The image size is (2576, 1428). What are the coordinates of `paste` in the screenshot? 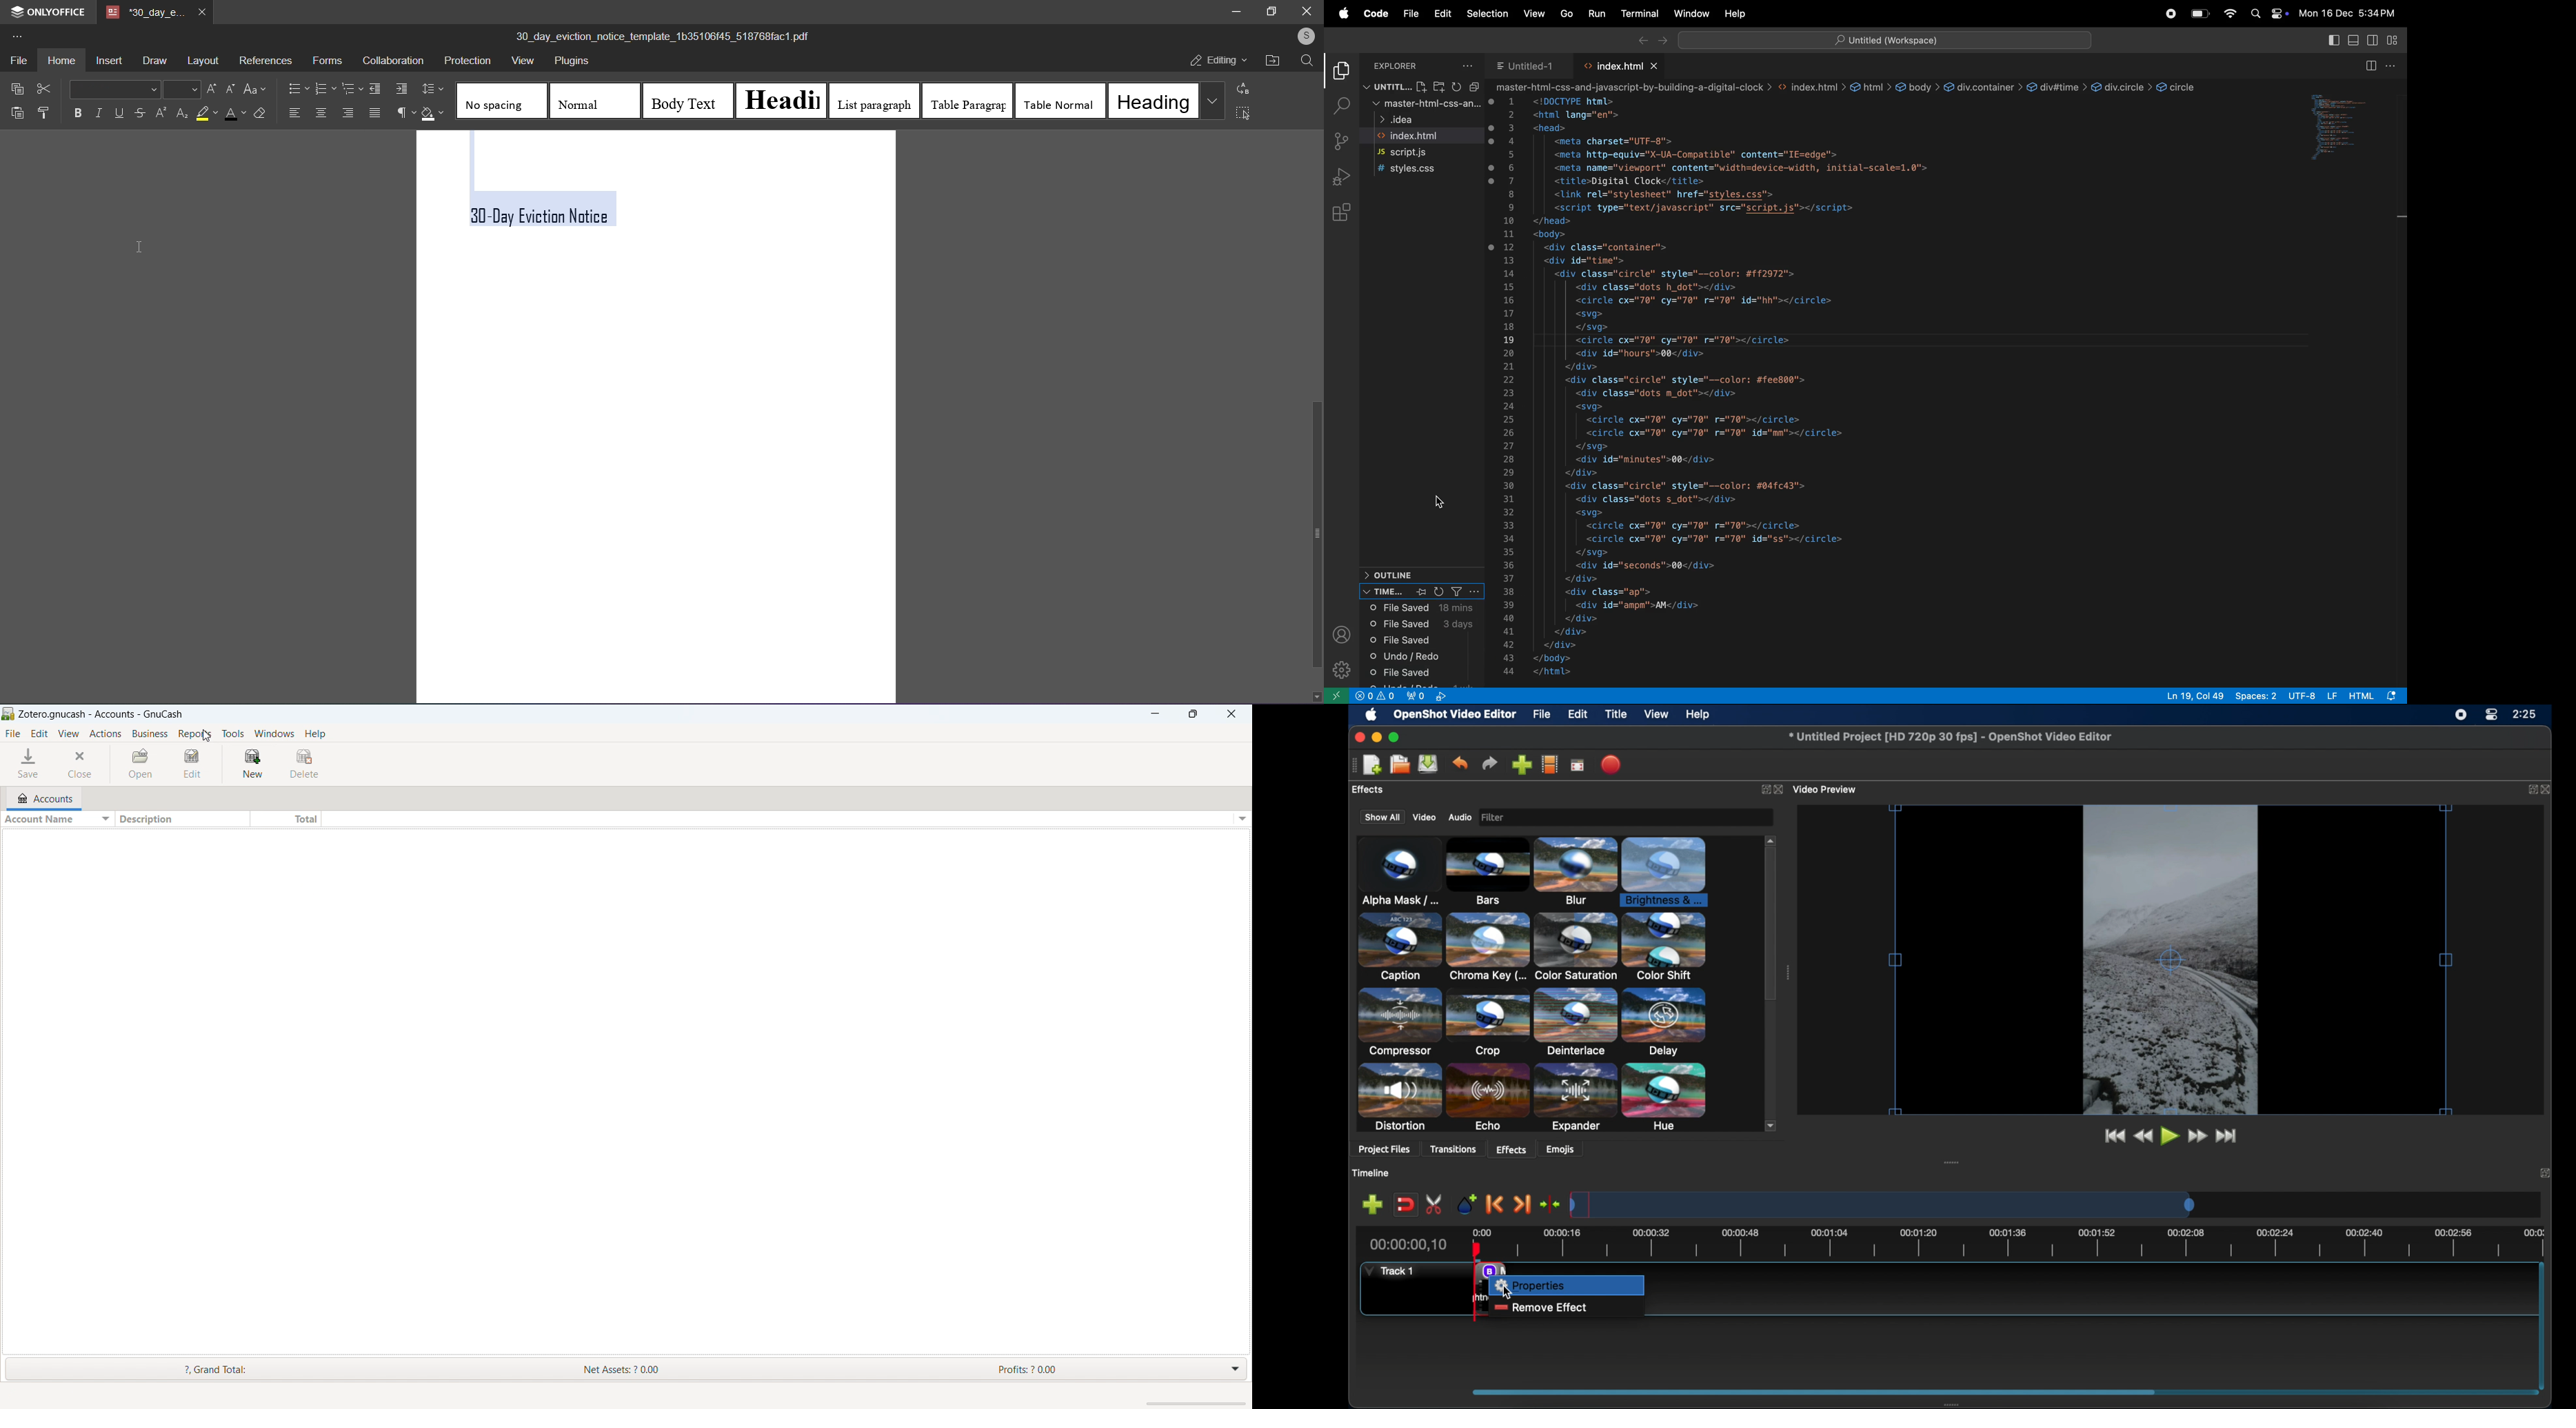 It's located at (17, 111).